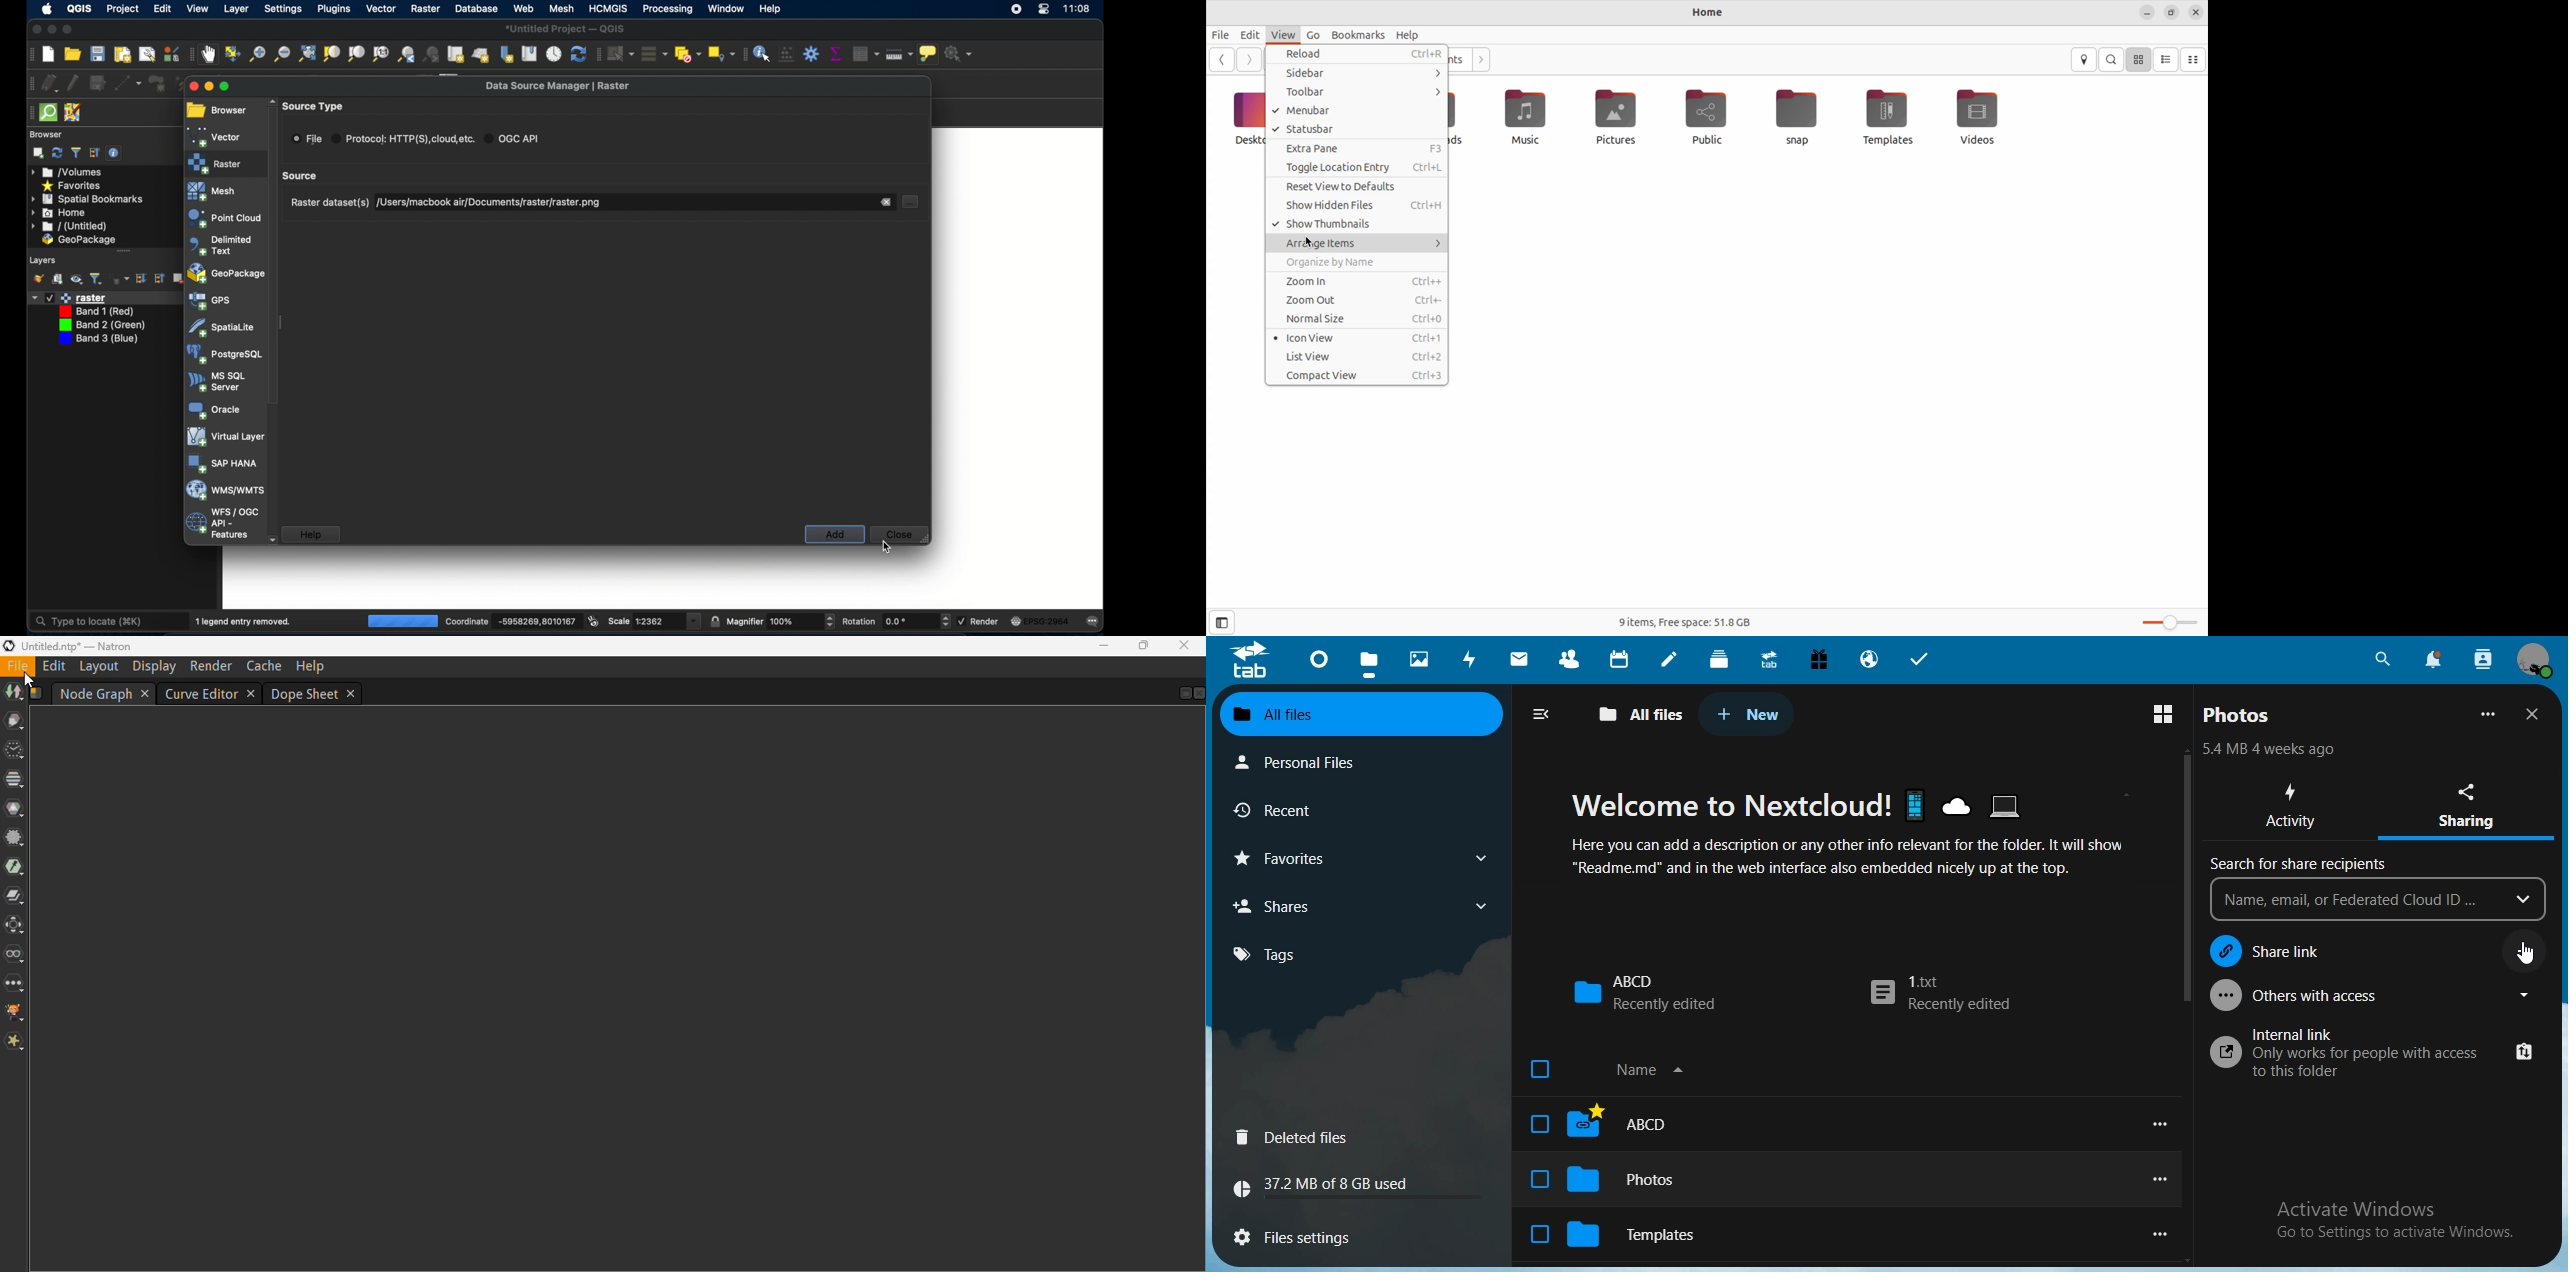 The height and width of the screenshot is (1288, 2576). I want to click on Go next, so click(1249, 60).